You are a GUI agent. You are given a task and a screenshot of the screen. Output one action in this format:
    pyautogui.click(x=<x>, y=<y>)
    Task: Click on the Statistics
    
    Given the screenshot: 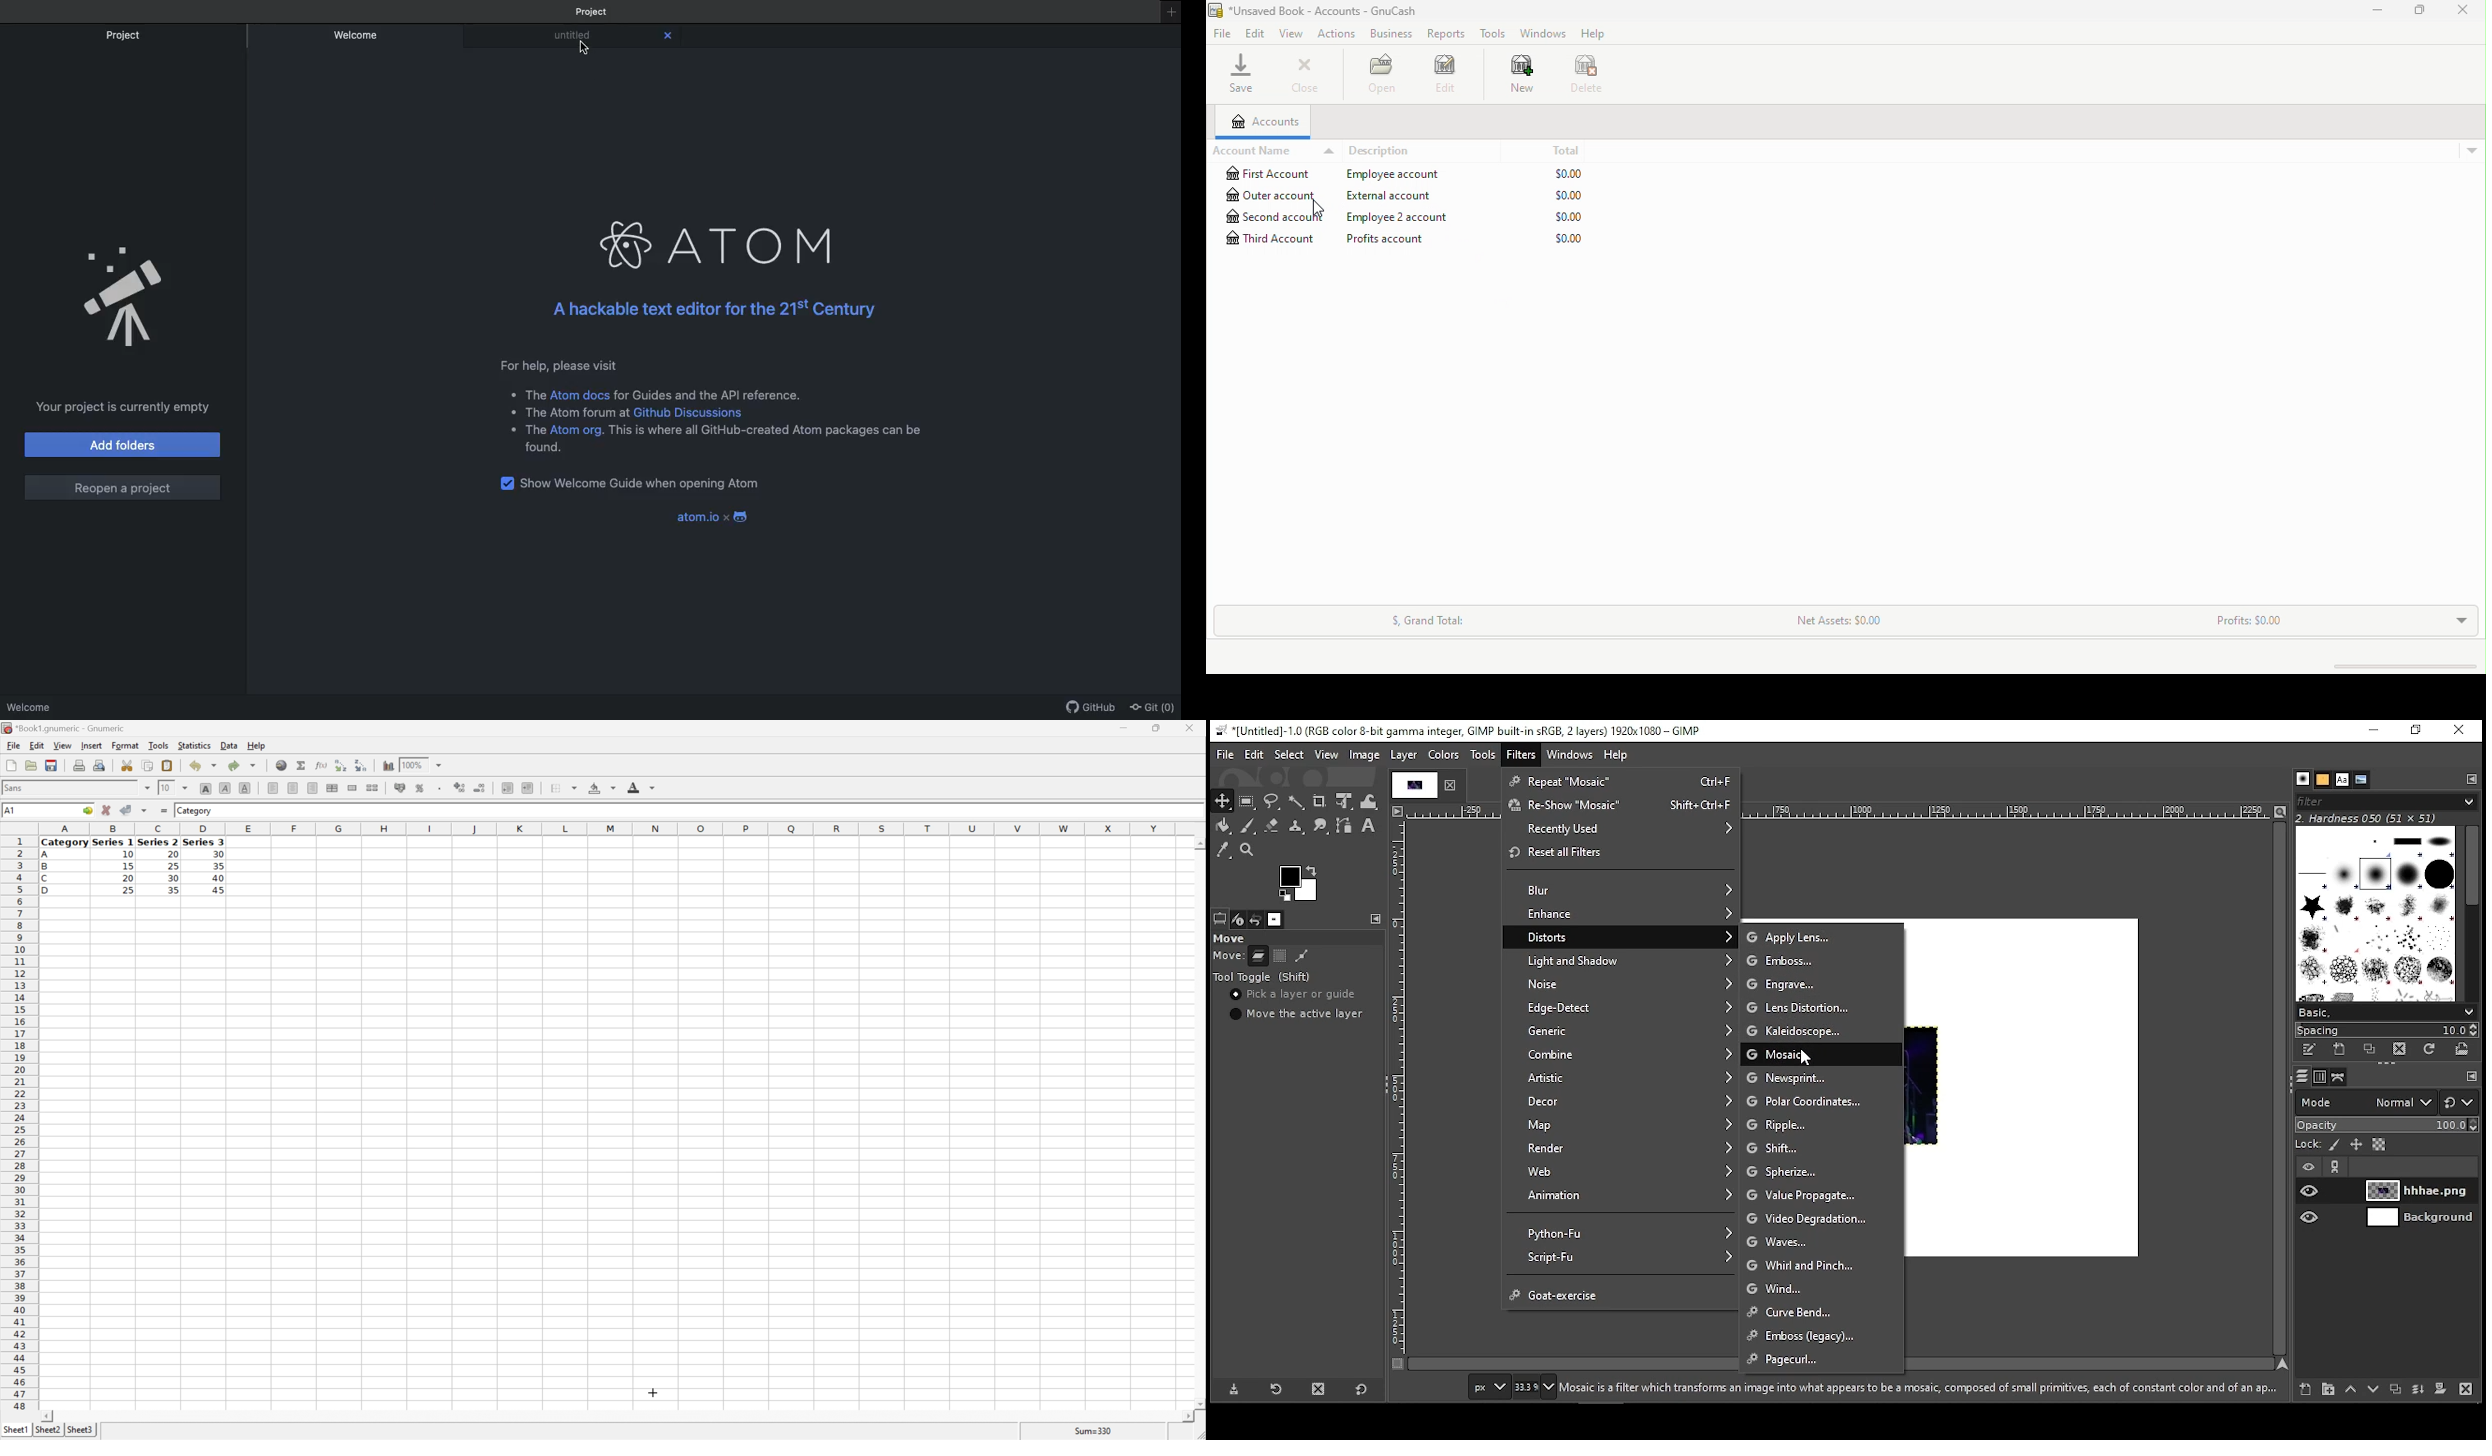 What is the action you would take?
    pyautogui.click(x=196, y=746)
    